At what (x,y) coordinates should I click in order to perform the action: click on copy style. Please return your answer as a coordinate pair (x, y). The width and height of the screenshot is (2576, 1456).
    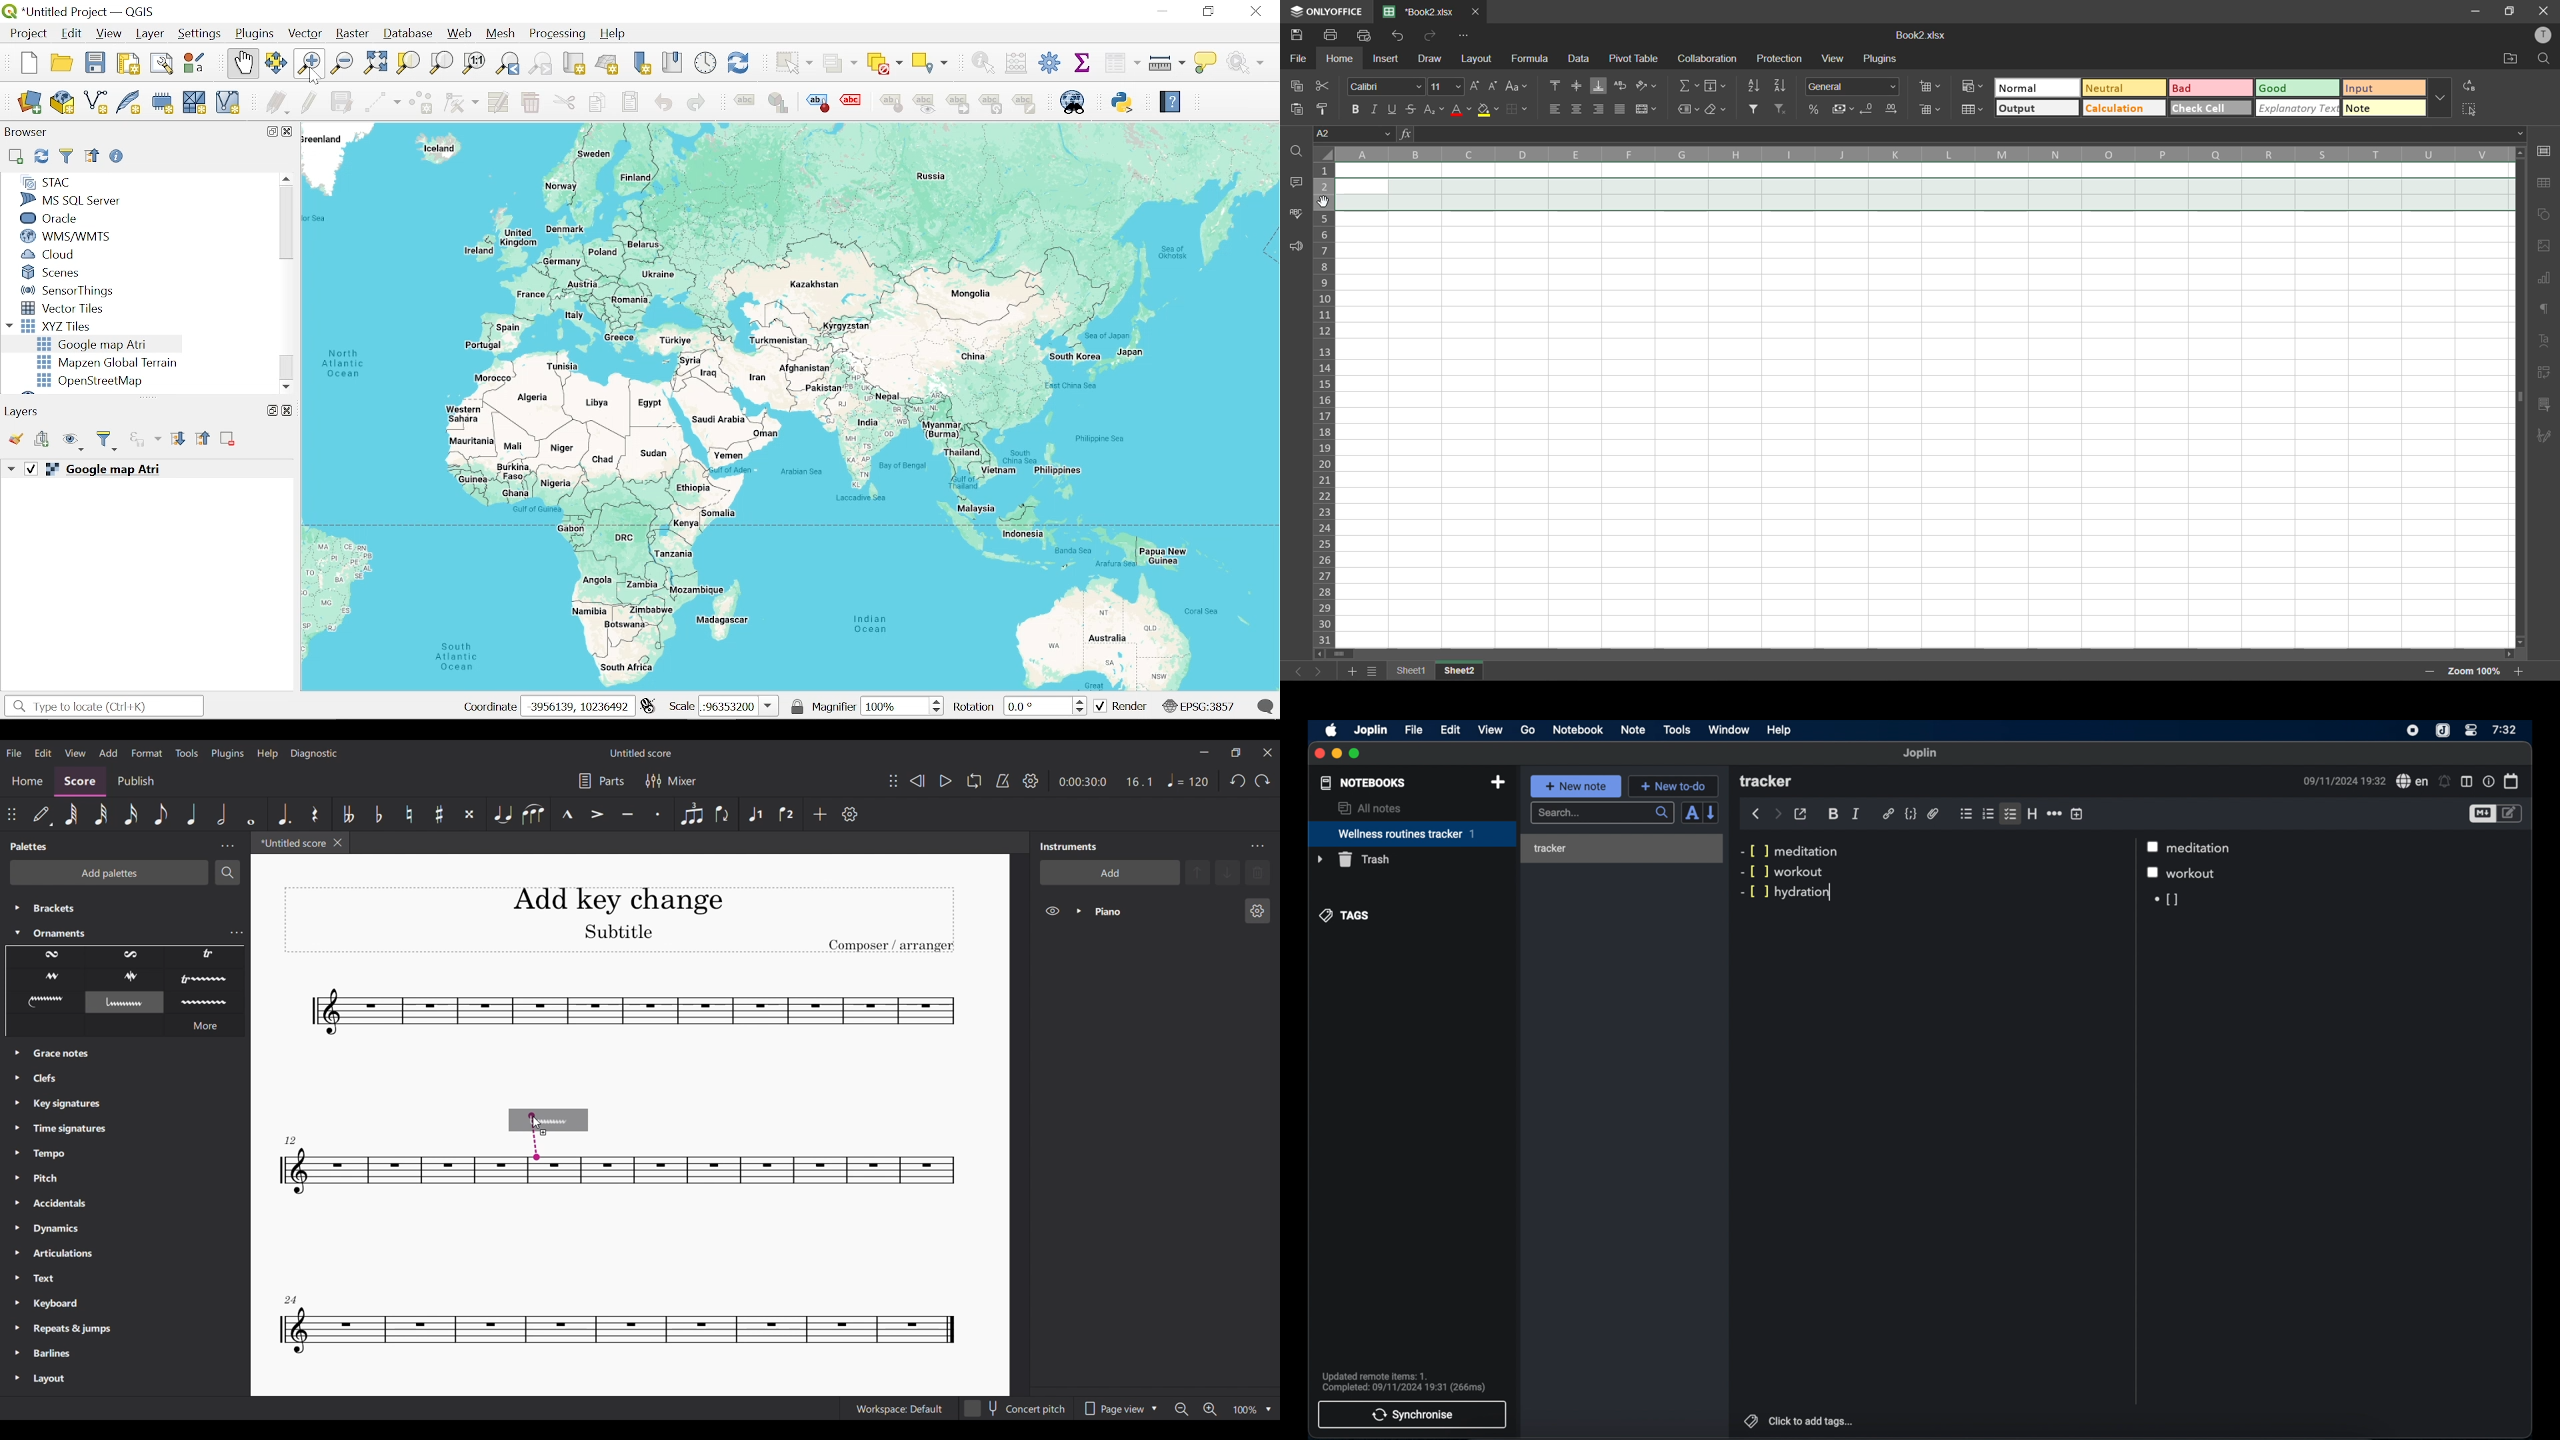
    Looking at the image, I should click on (1327, 109).